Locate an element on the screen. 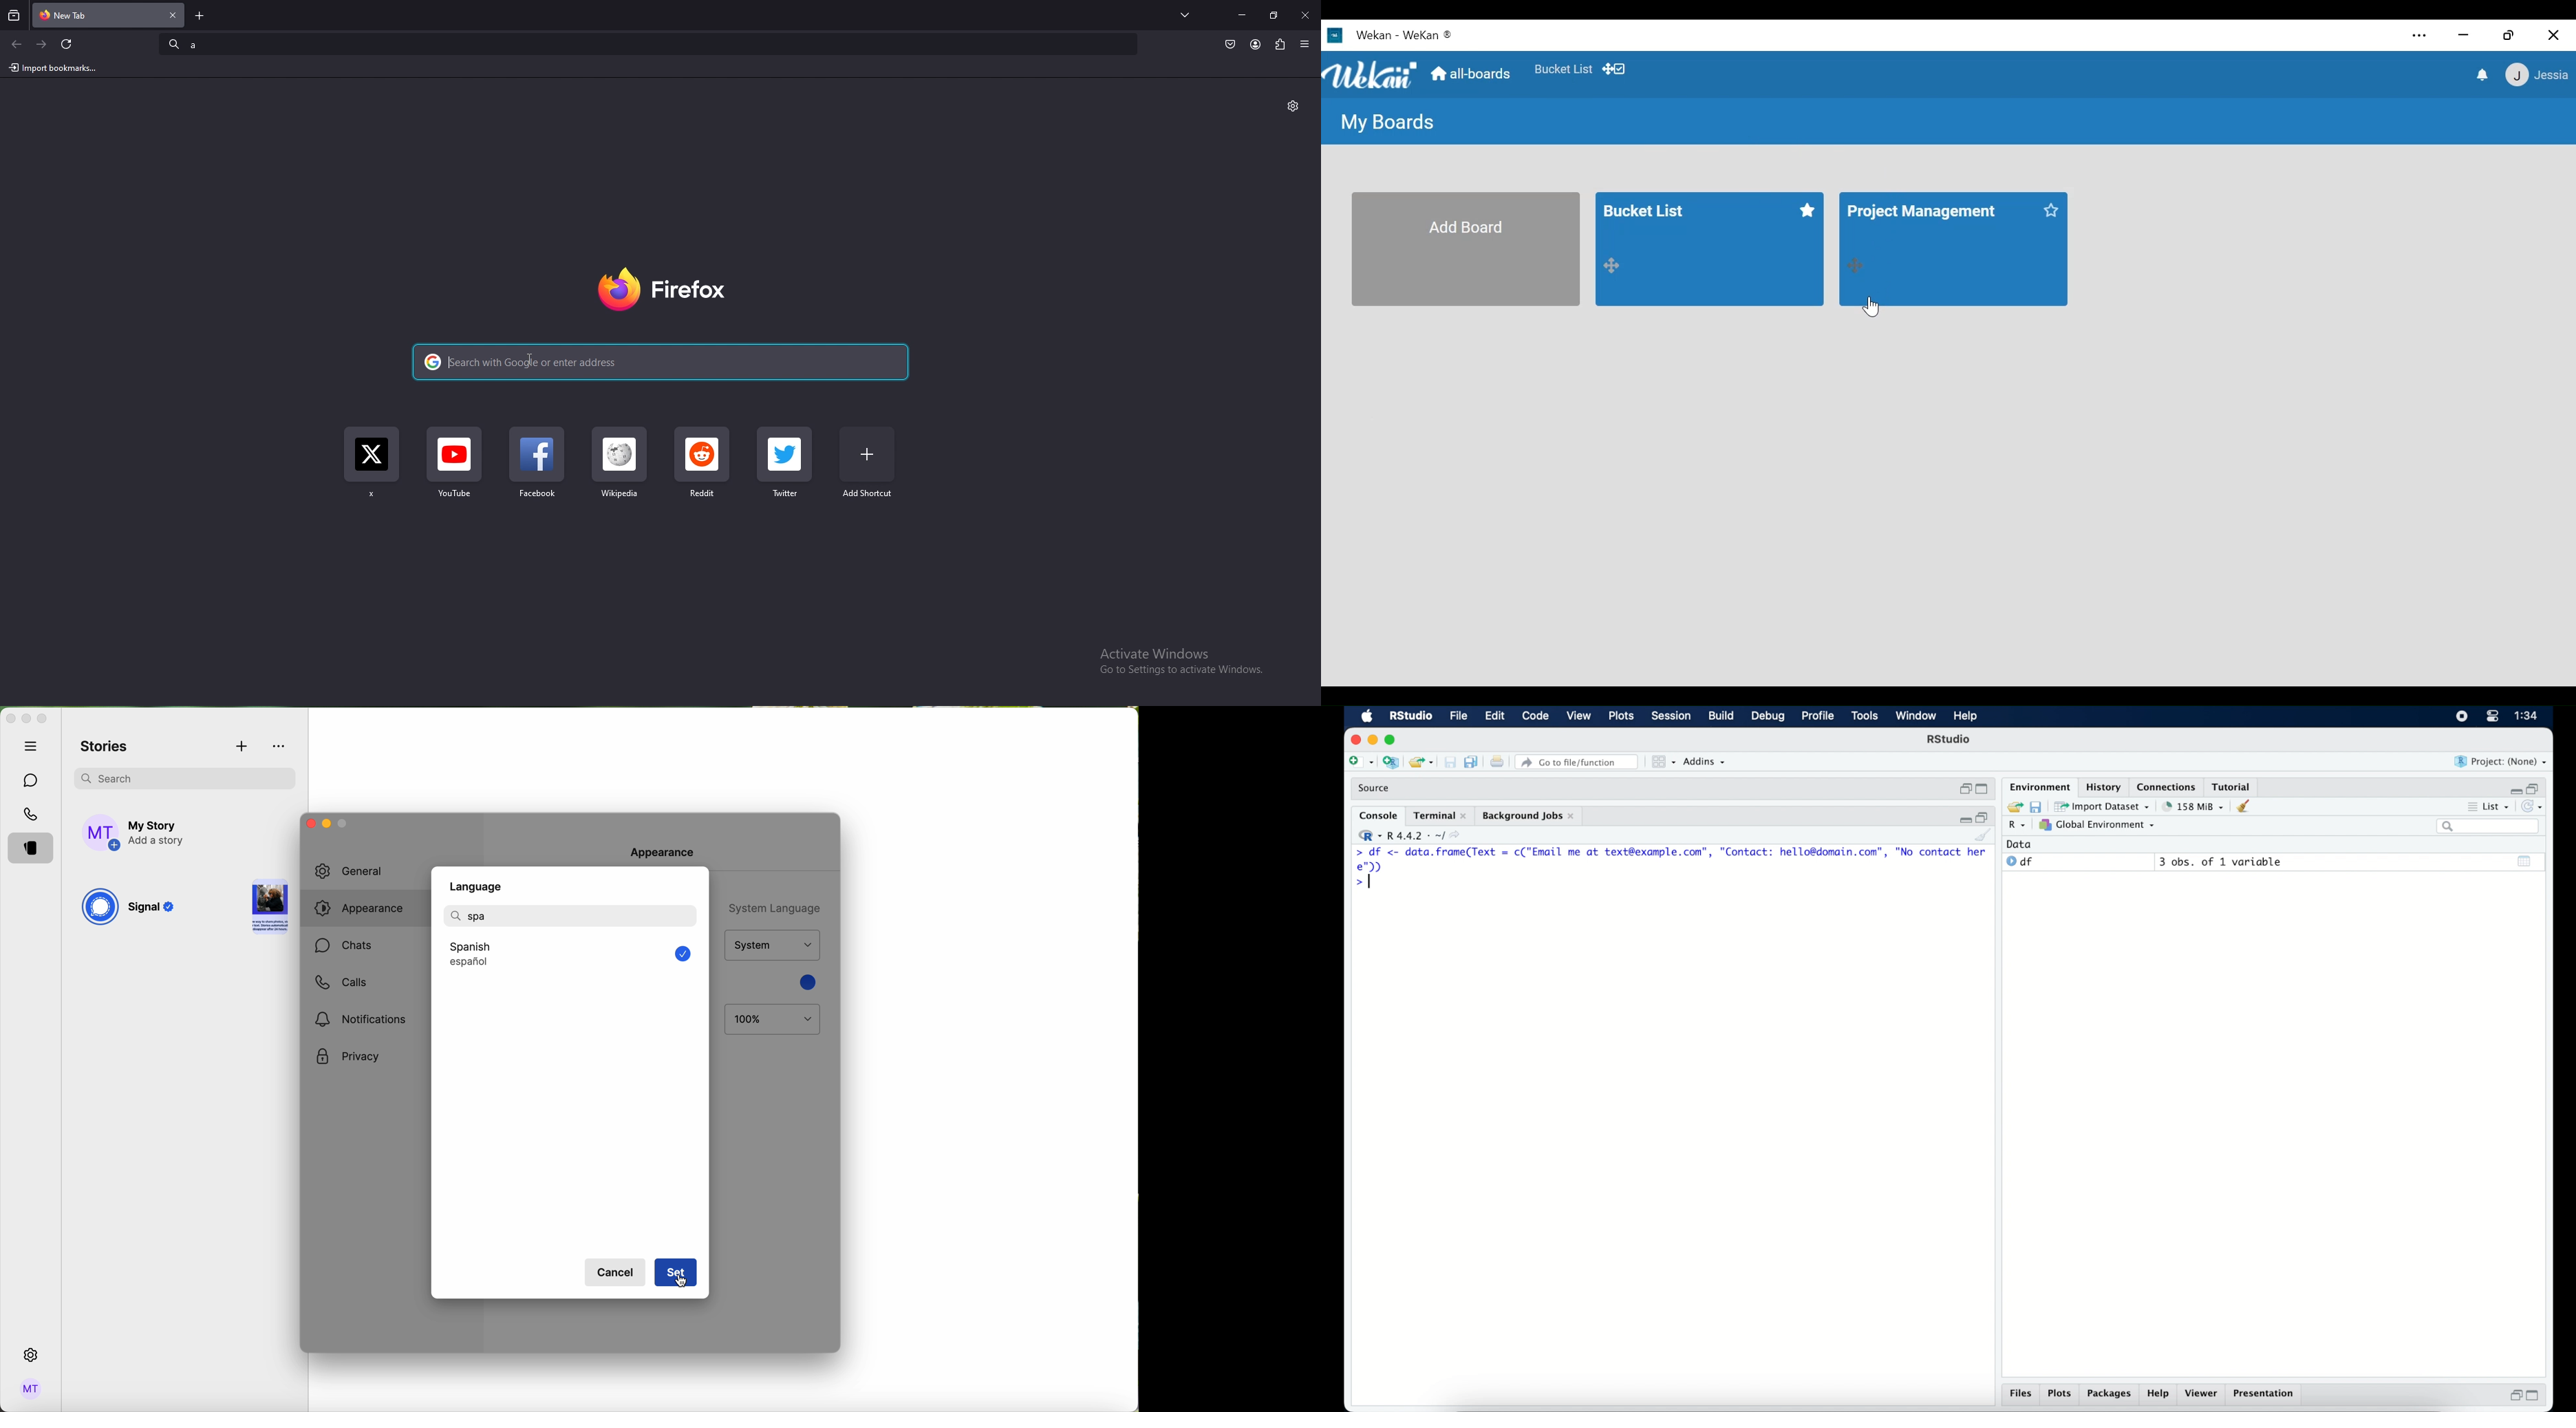  Member settings is located at coordinates (2534, 75).